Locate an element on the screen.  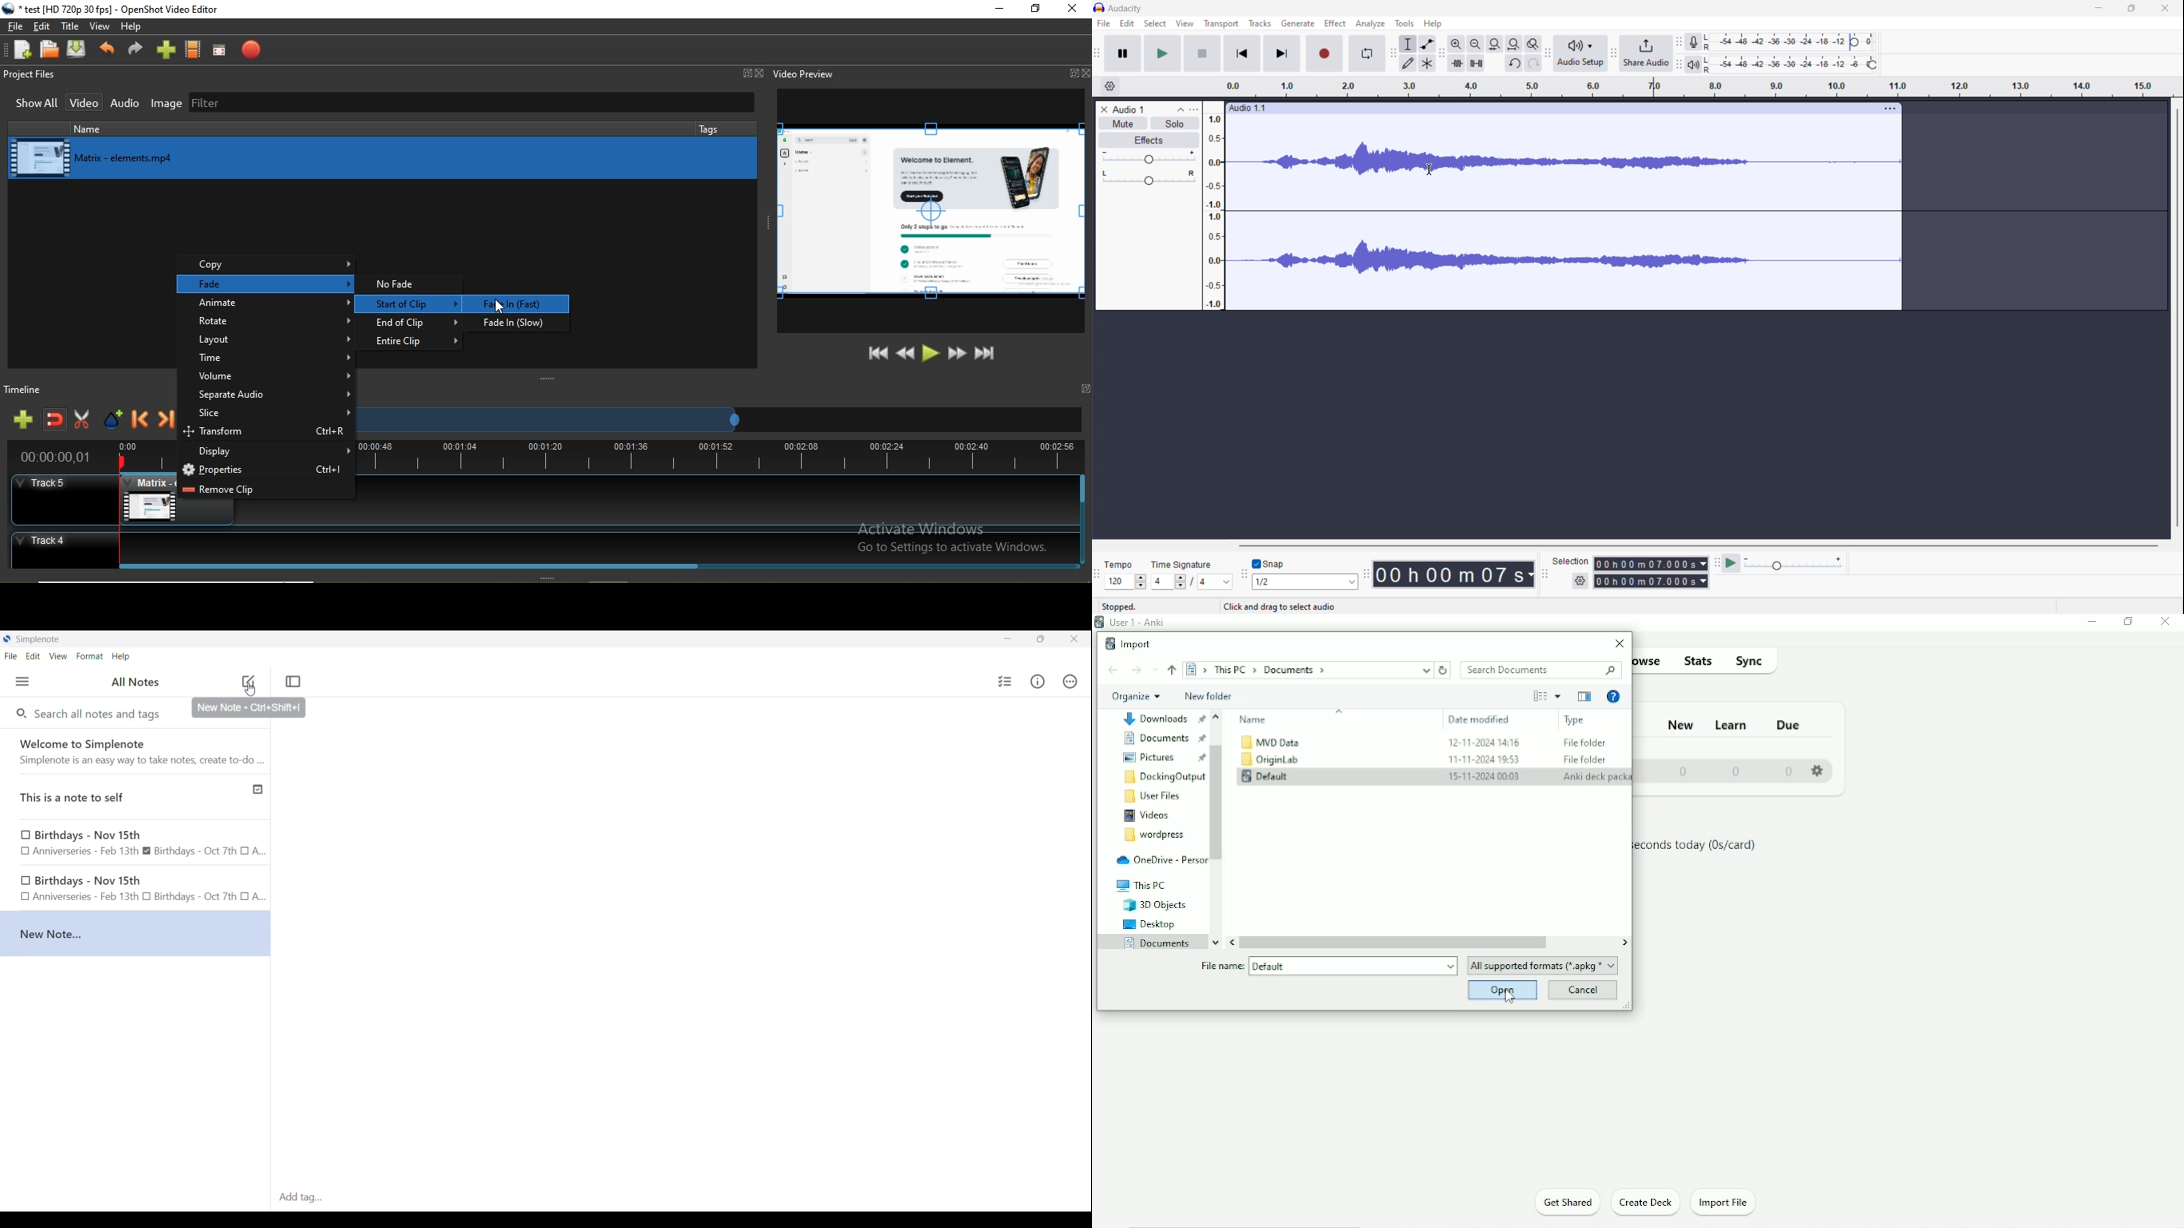
pause is located at coordinates (1122, 53).